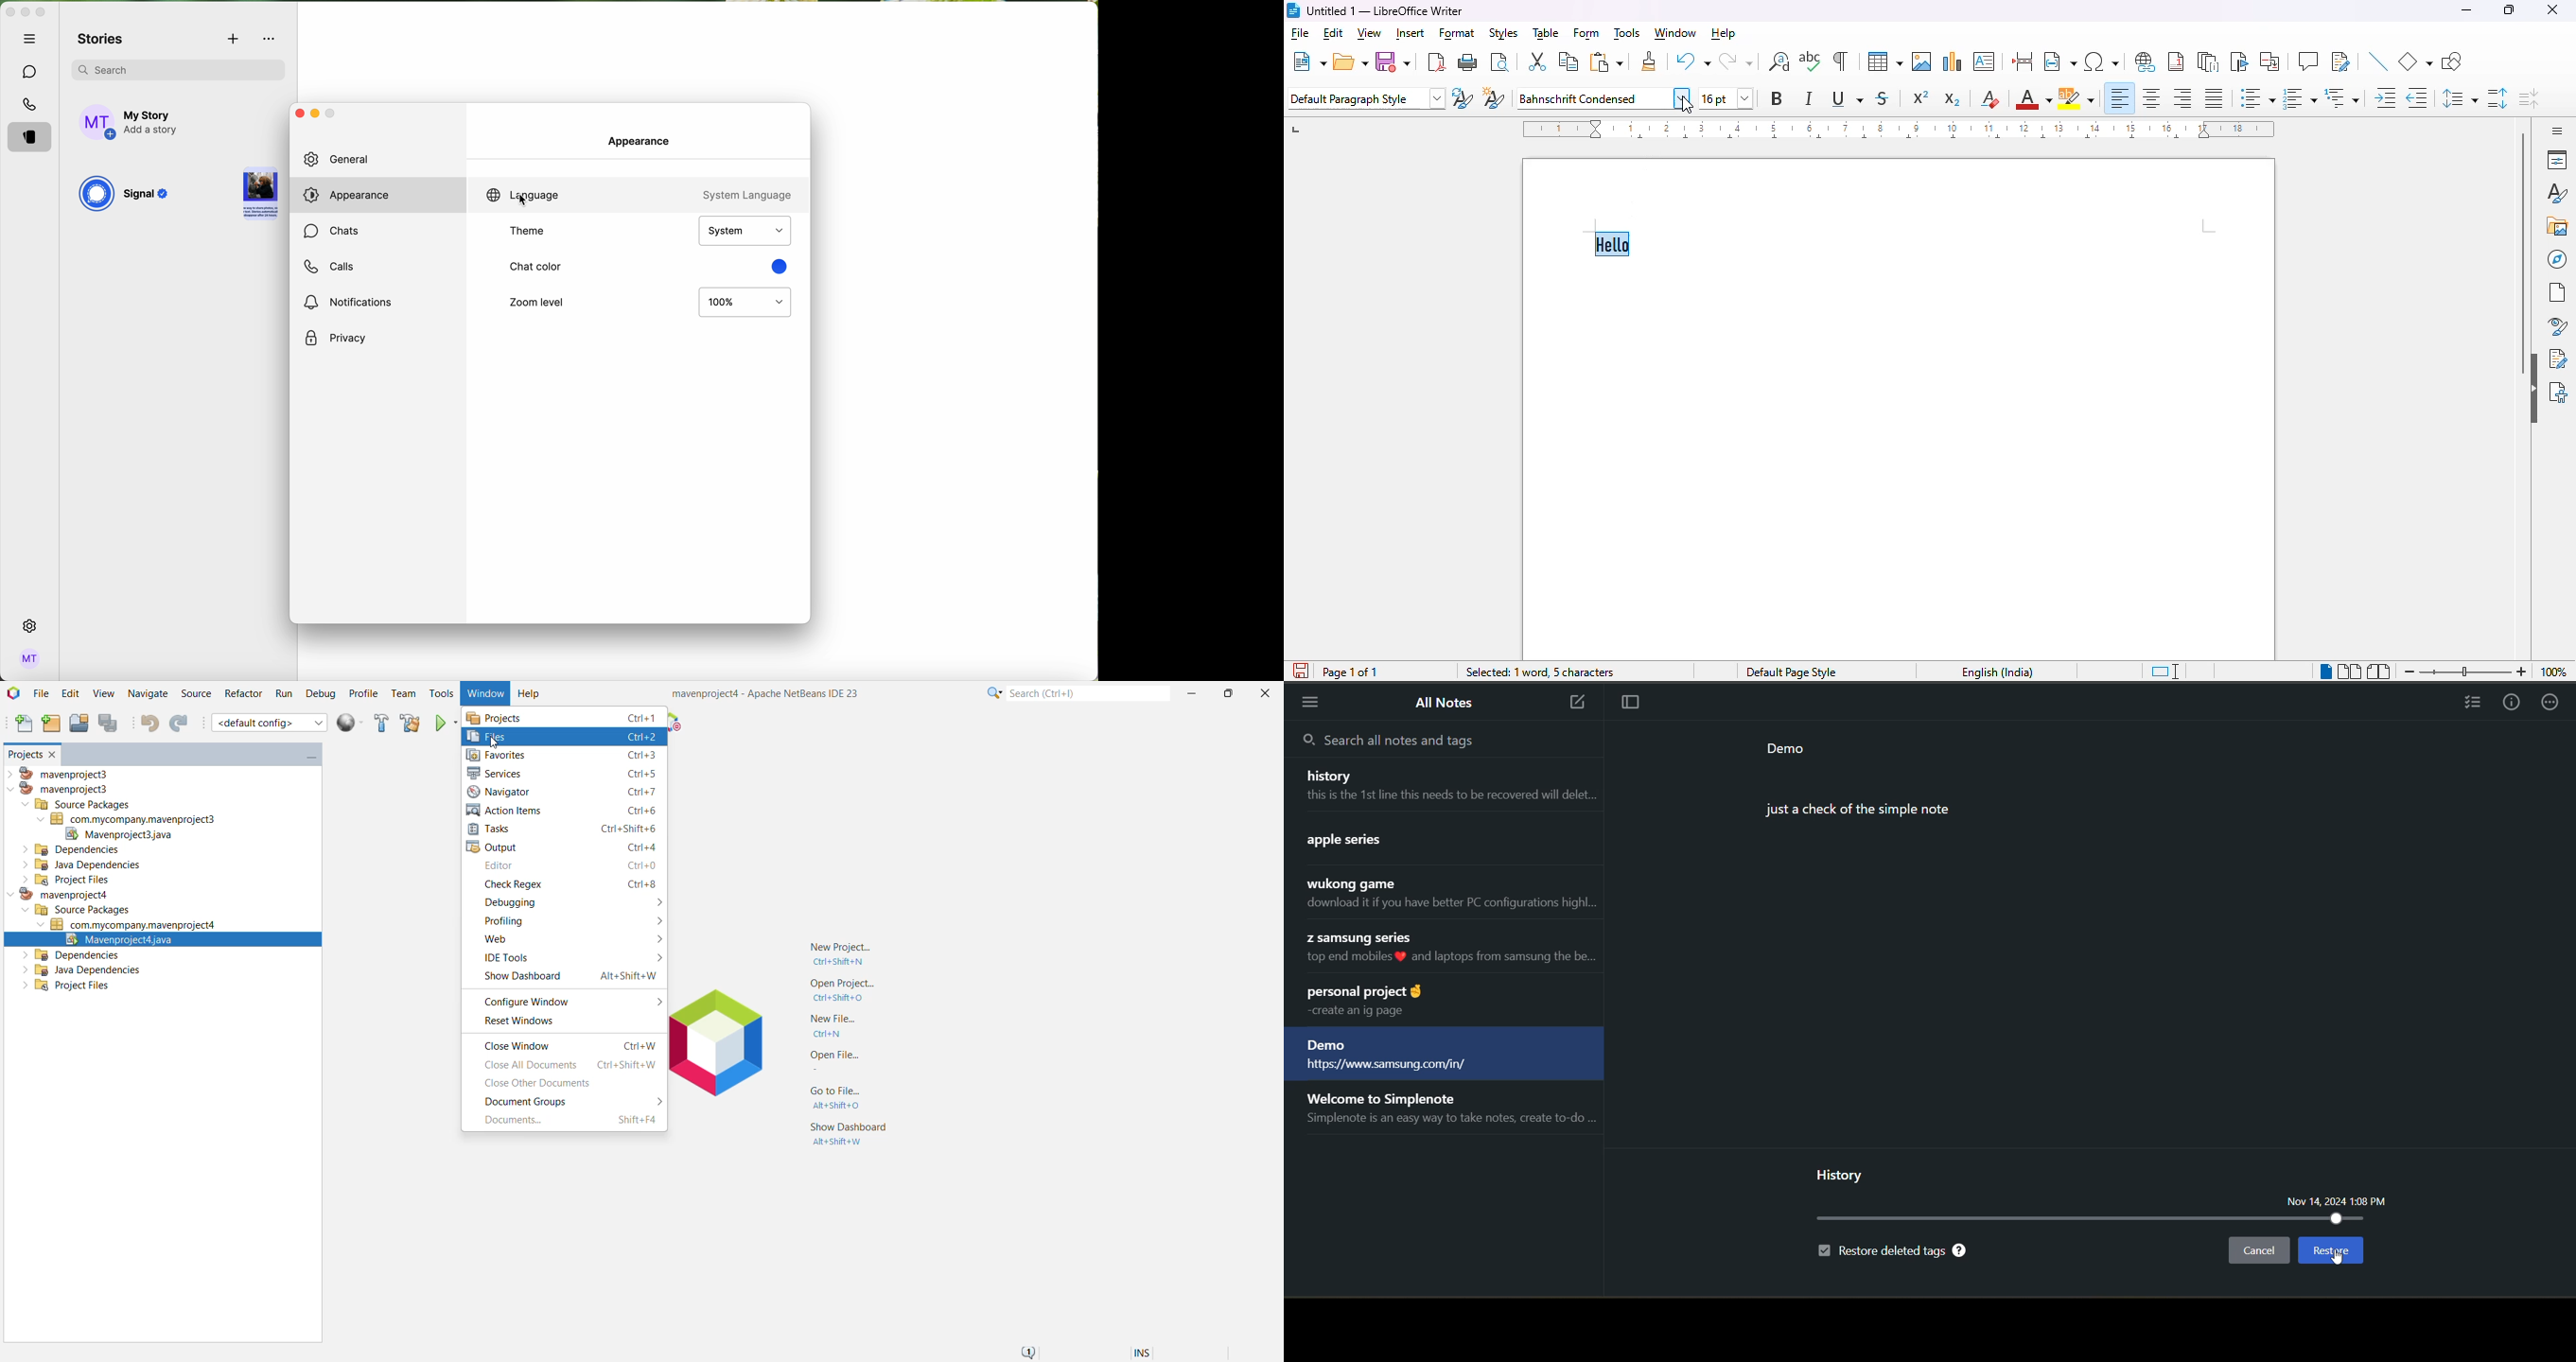 Image resolution: width=2576 pixels, height=1372 pixels. I want to click on paste, so click(1607, 61).